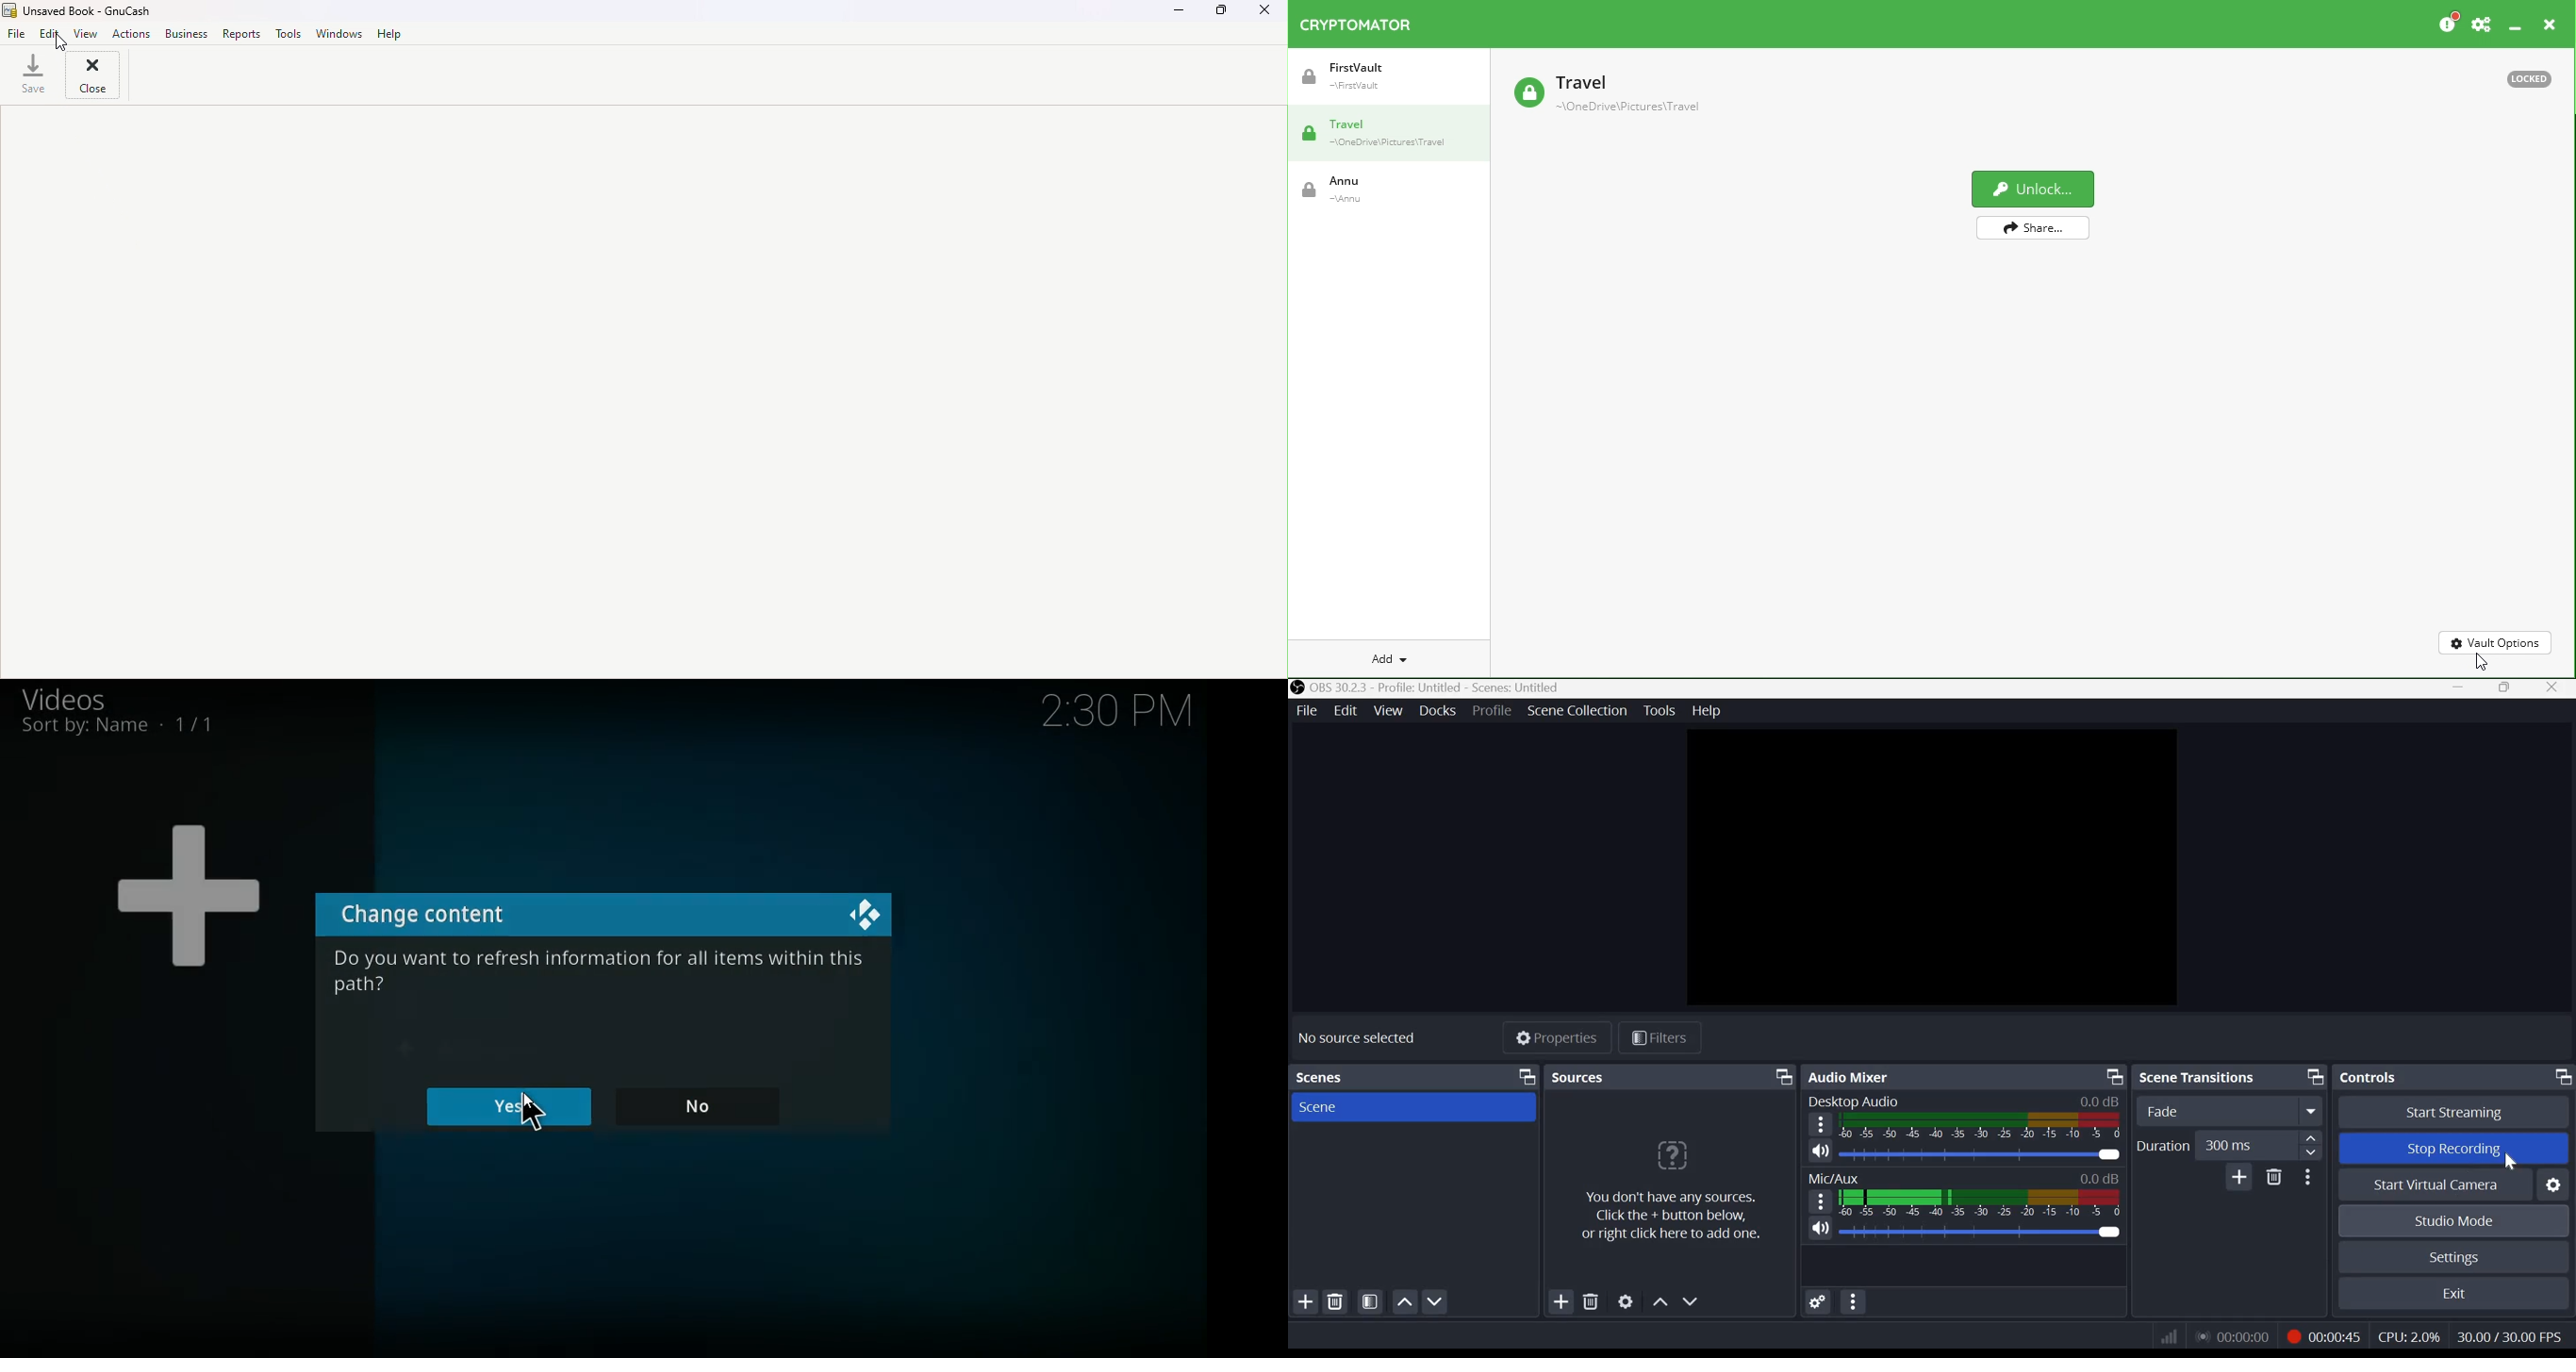  I want to click on Add scene, so click(1307, 1302).